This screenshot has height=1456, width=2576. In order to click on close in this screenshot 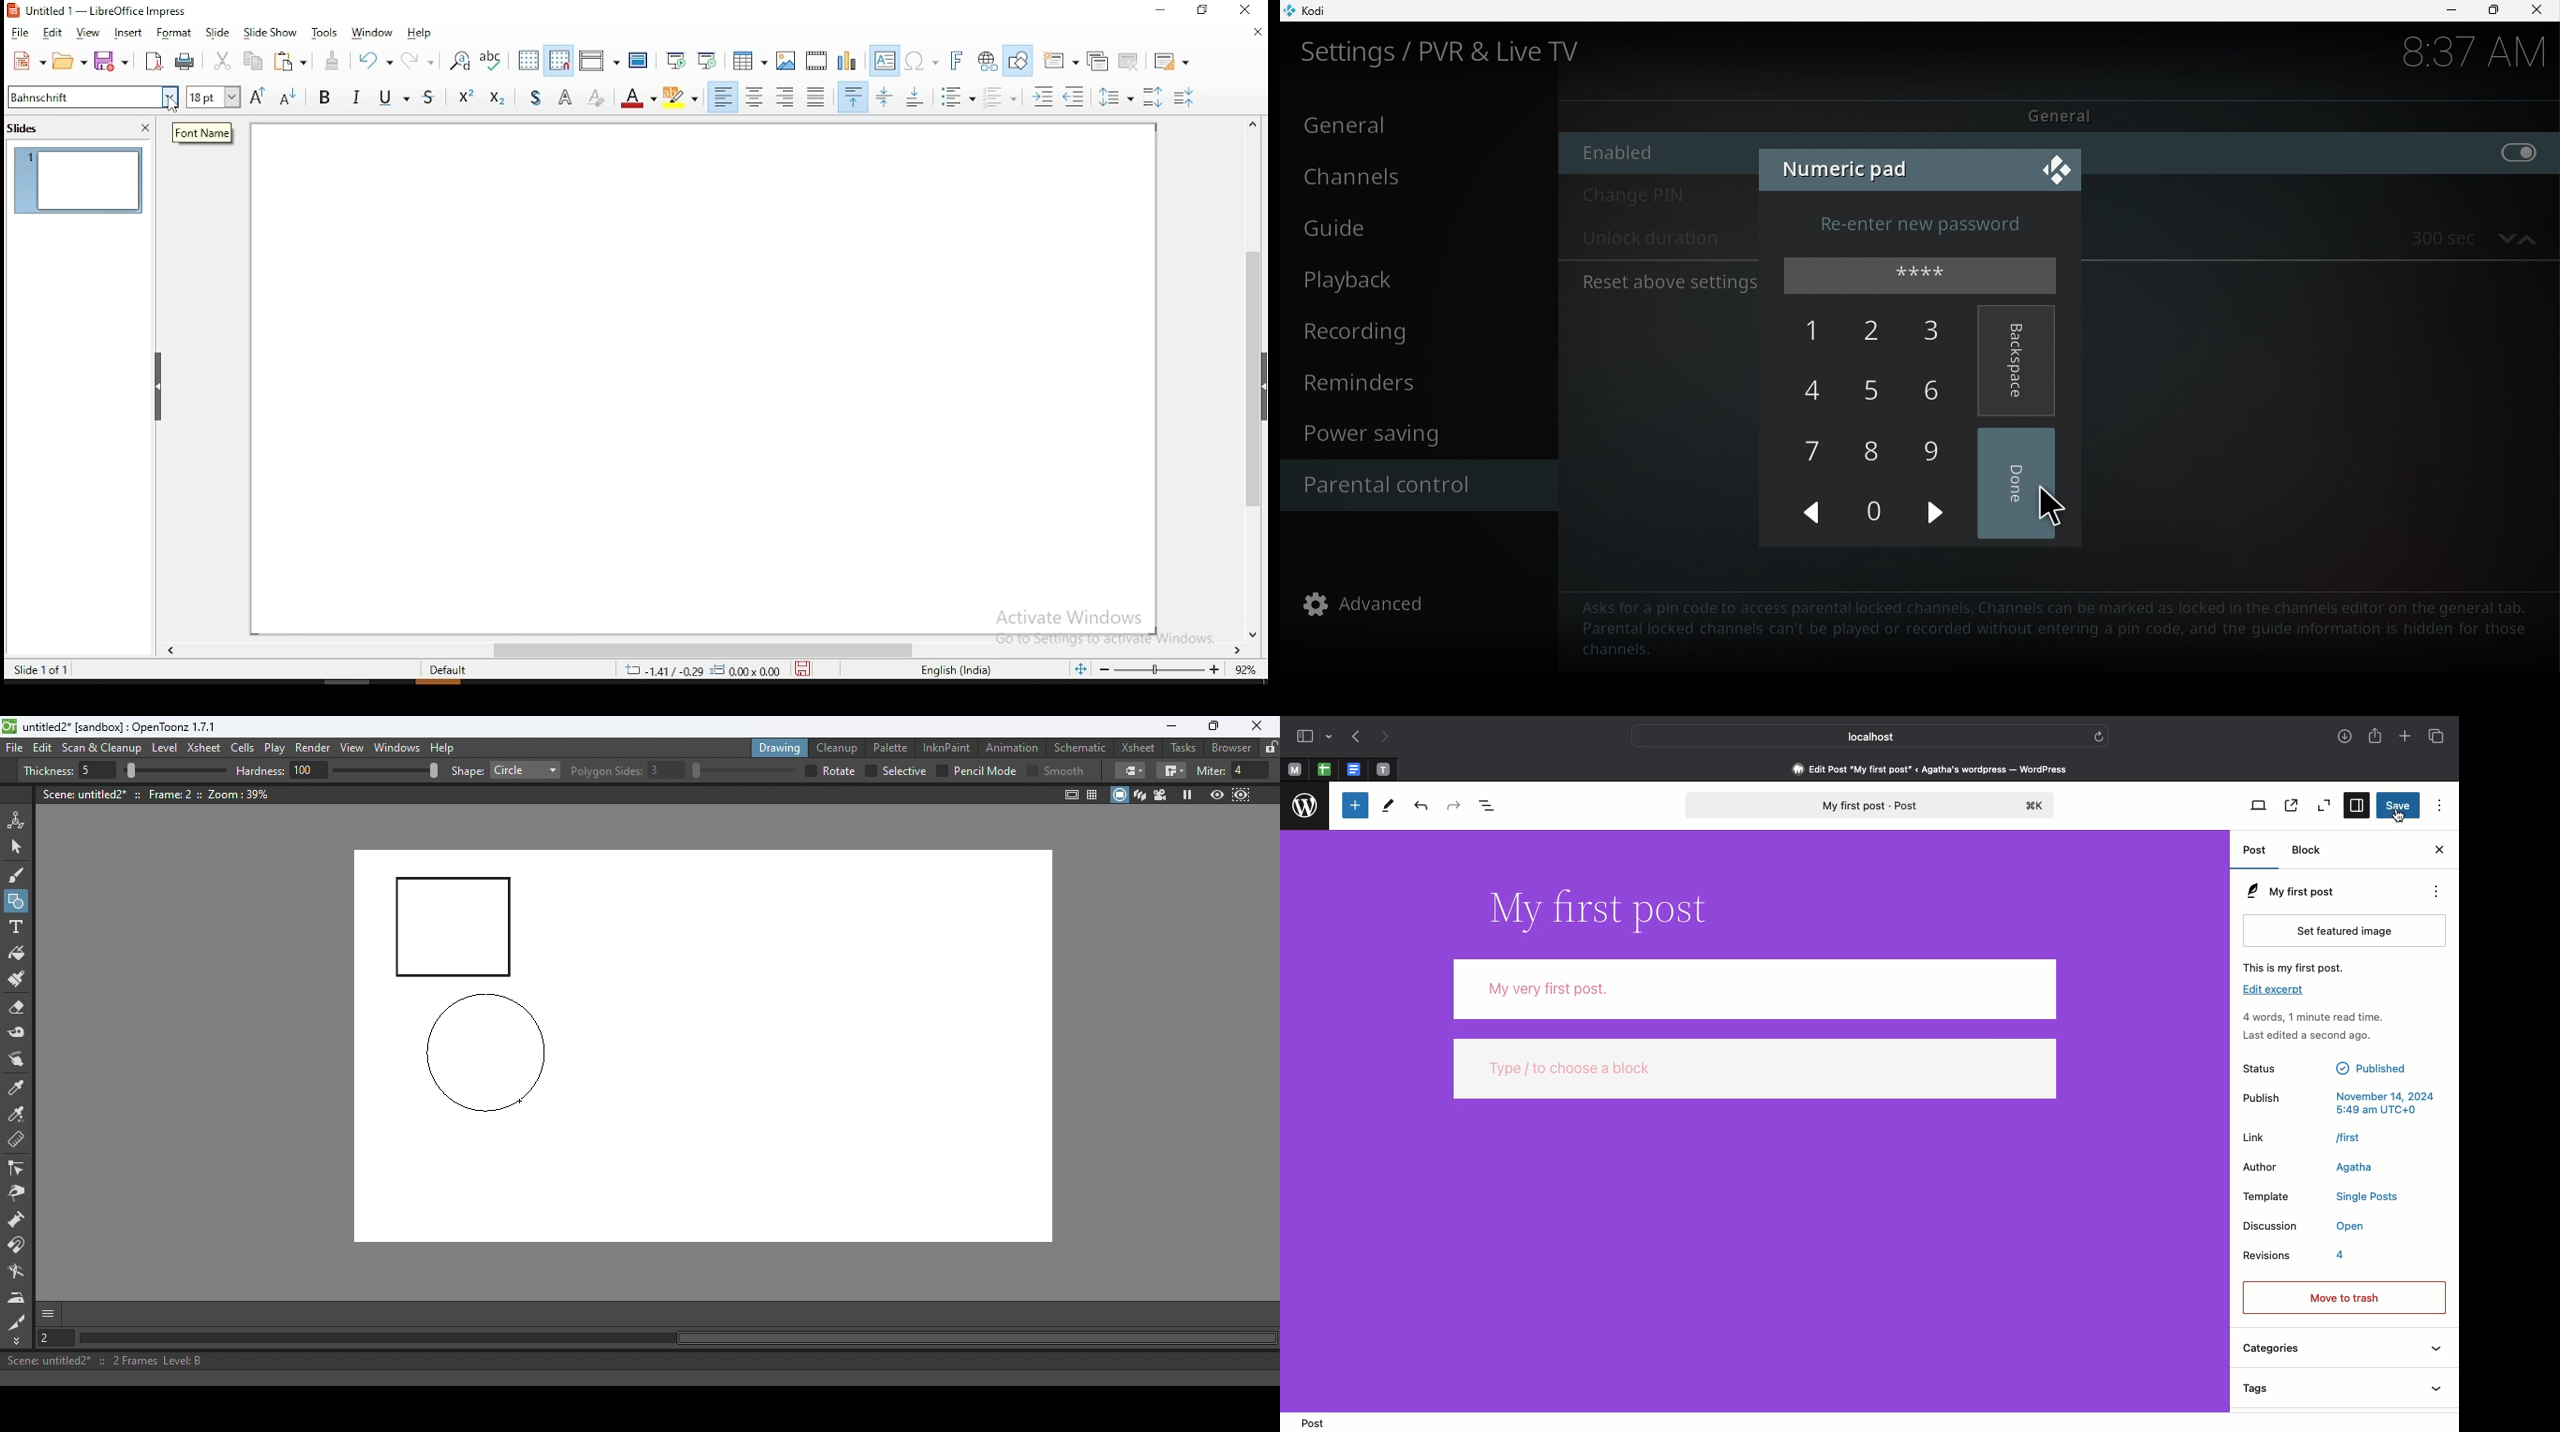, I will do `click(2539, 12)`.